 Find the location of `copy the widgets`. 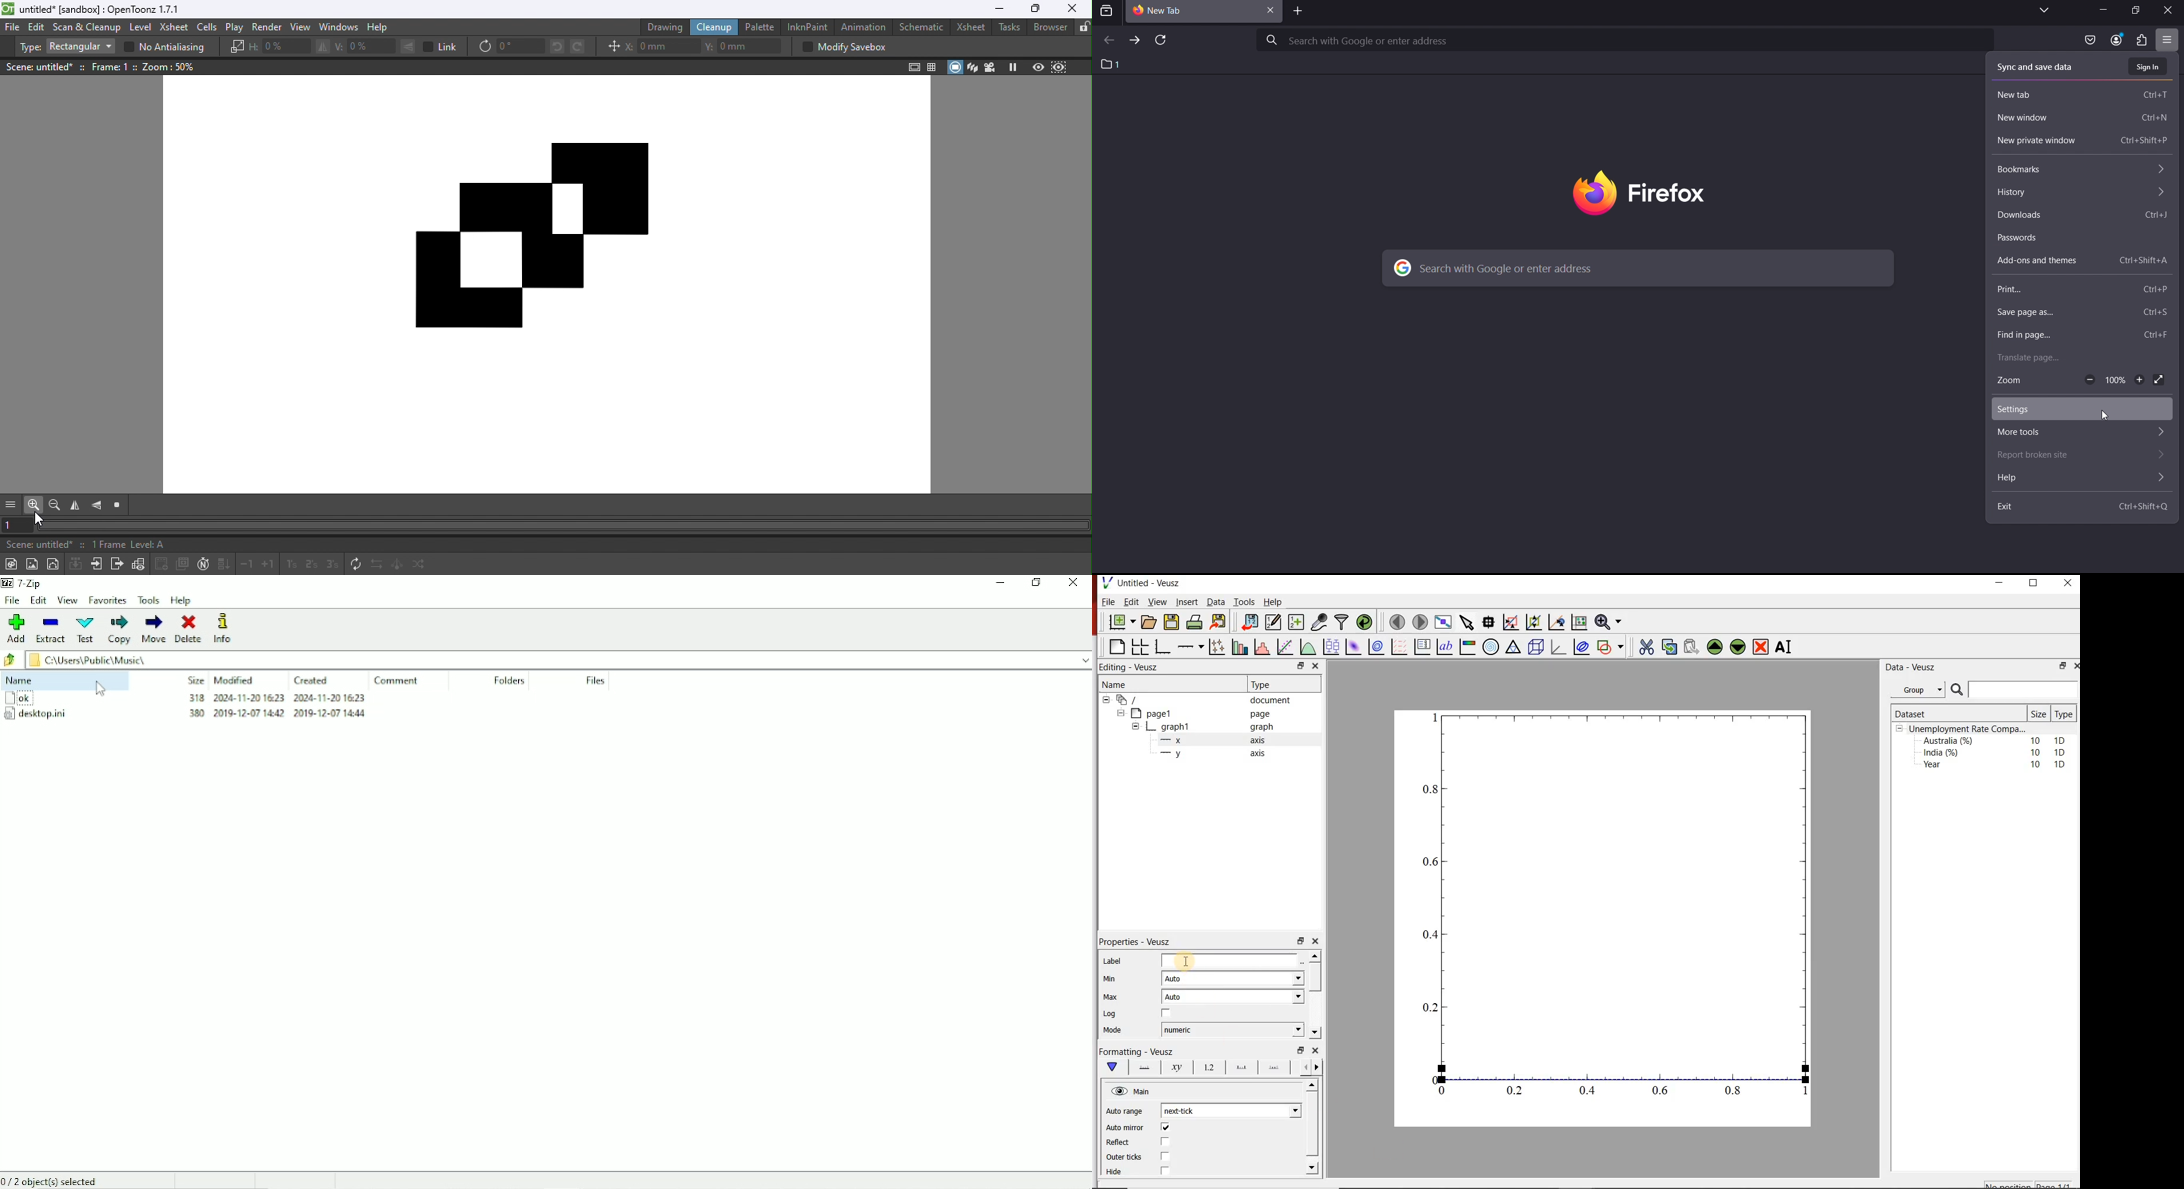

copy the widgets is located at coordinates (1668, 647).